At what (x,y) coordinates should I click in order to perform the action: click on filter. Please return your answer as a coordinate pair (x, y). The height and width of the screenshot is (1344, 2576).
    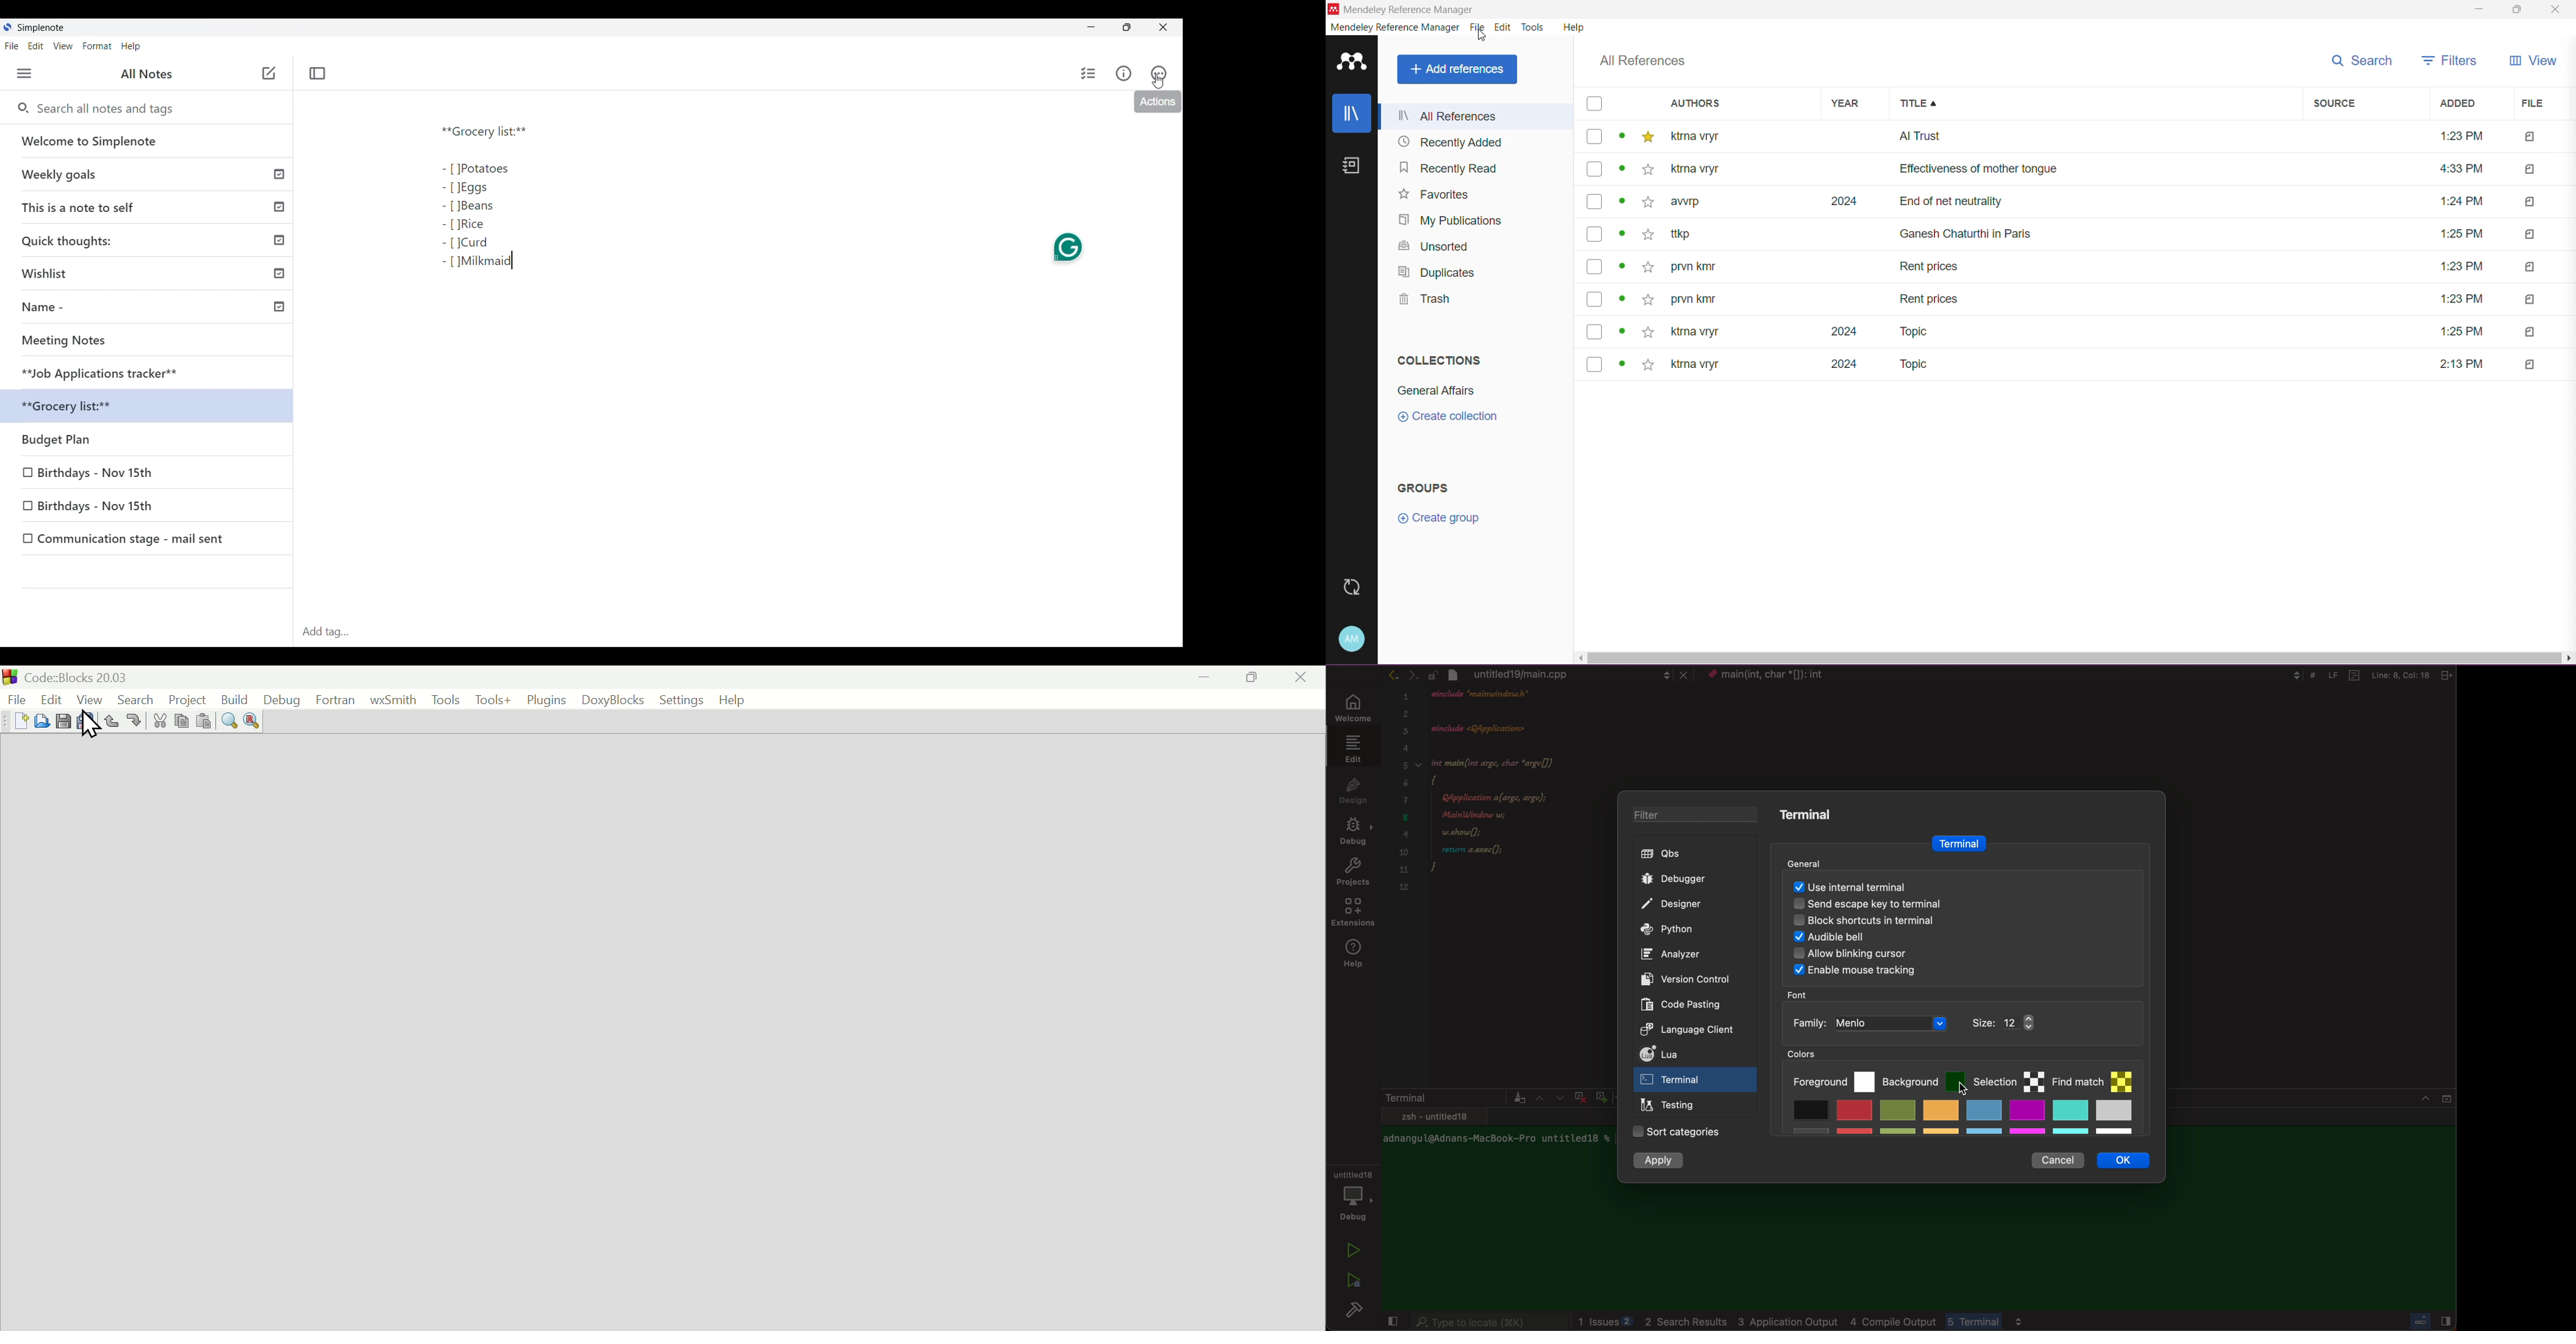
    Looking at the image, I should click on (1688, 816).